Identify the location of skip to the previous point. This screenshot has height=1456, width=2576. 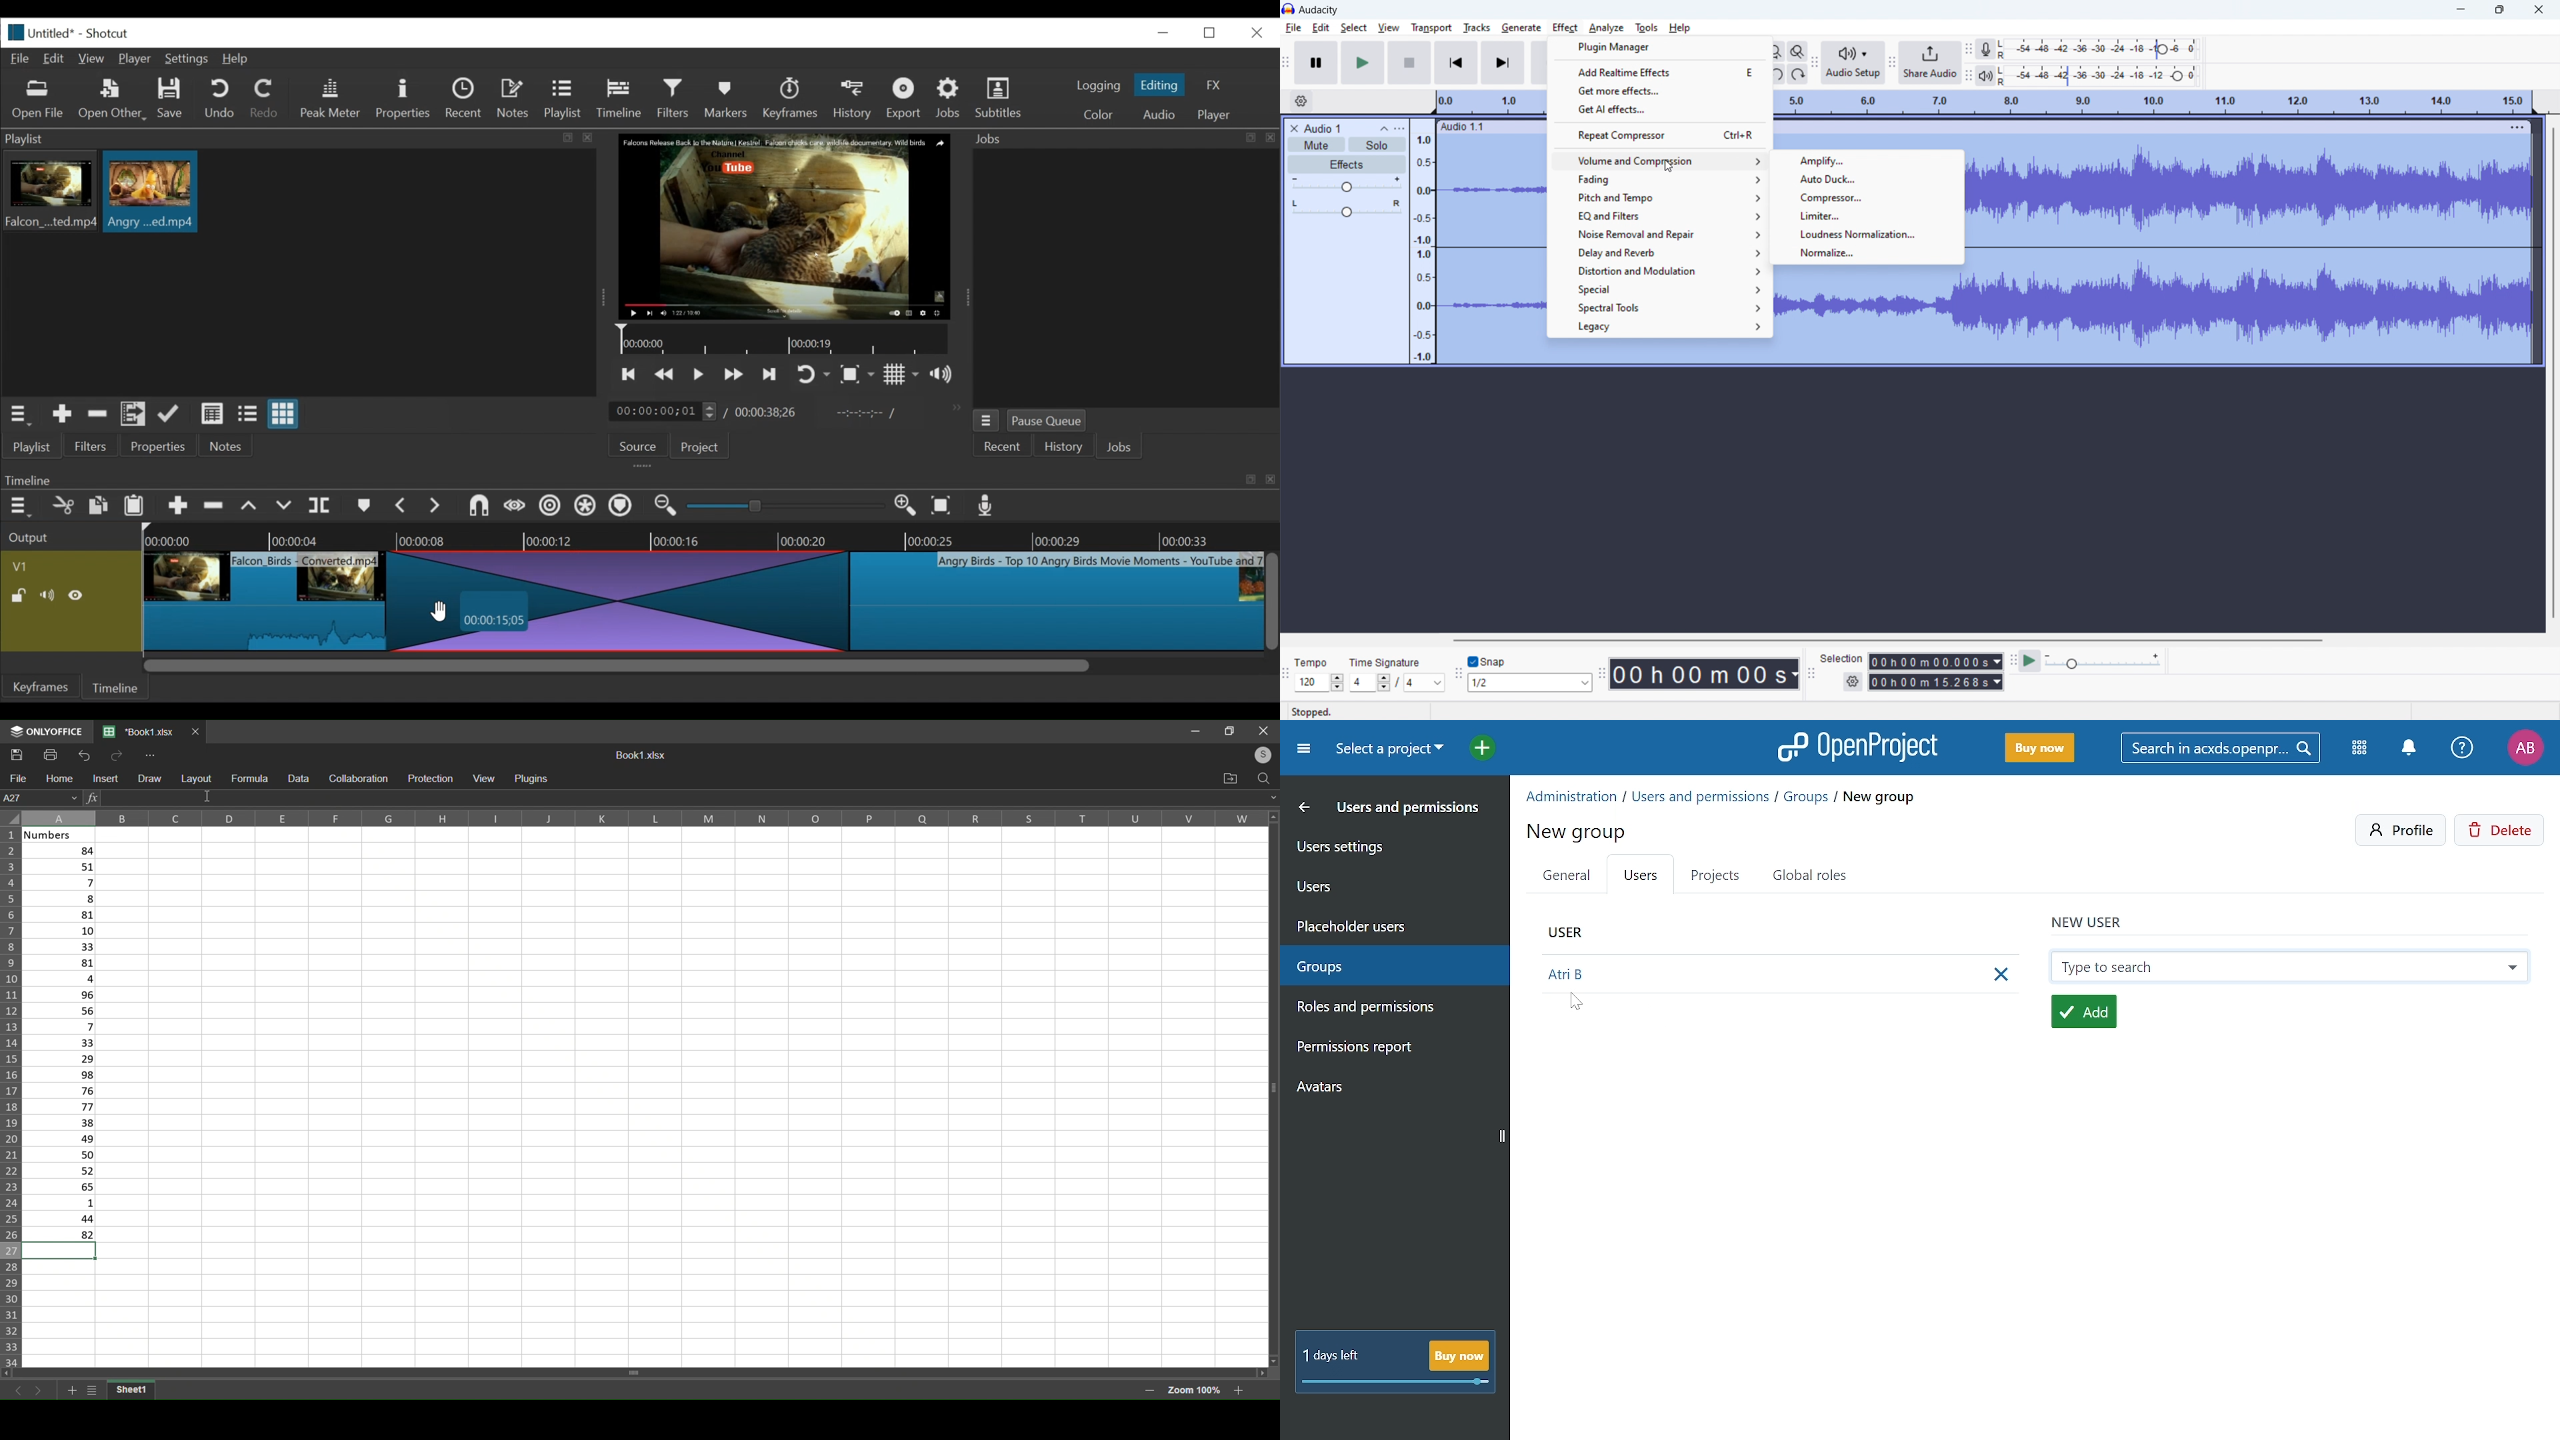
(629, 375).